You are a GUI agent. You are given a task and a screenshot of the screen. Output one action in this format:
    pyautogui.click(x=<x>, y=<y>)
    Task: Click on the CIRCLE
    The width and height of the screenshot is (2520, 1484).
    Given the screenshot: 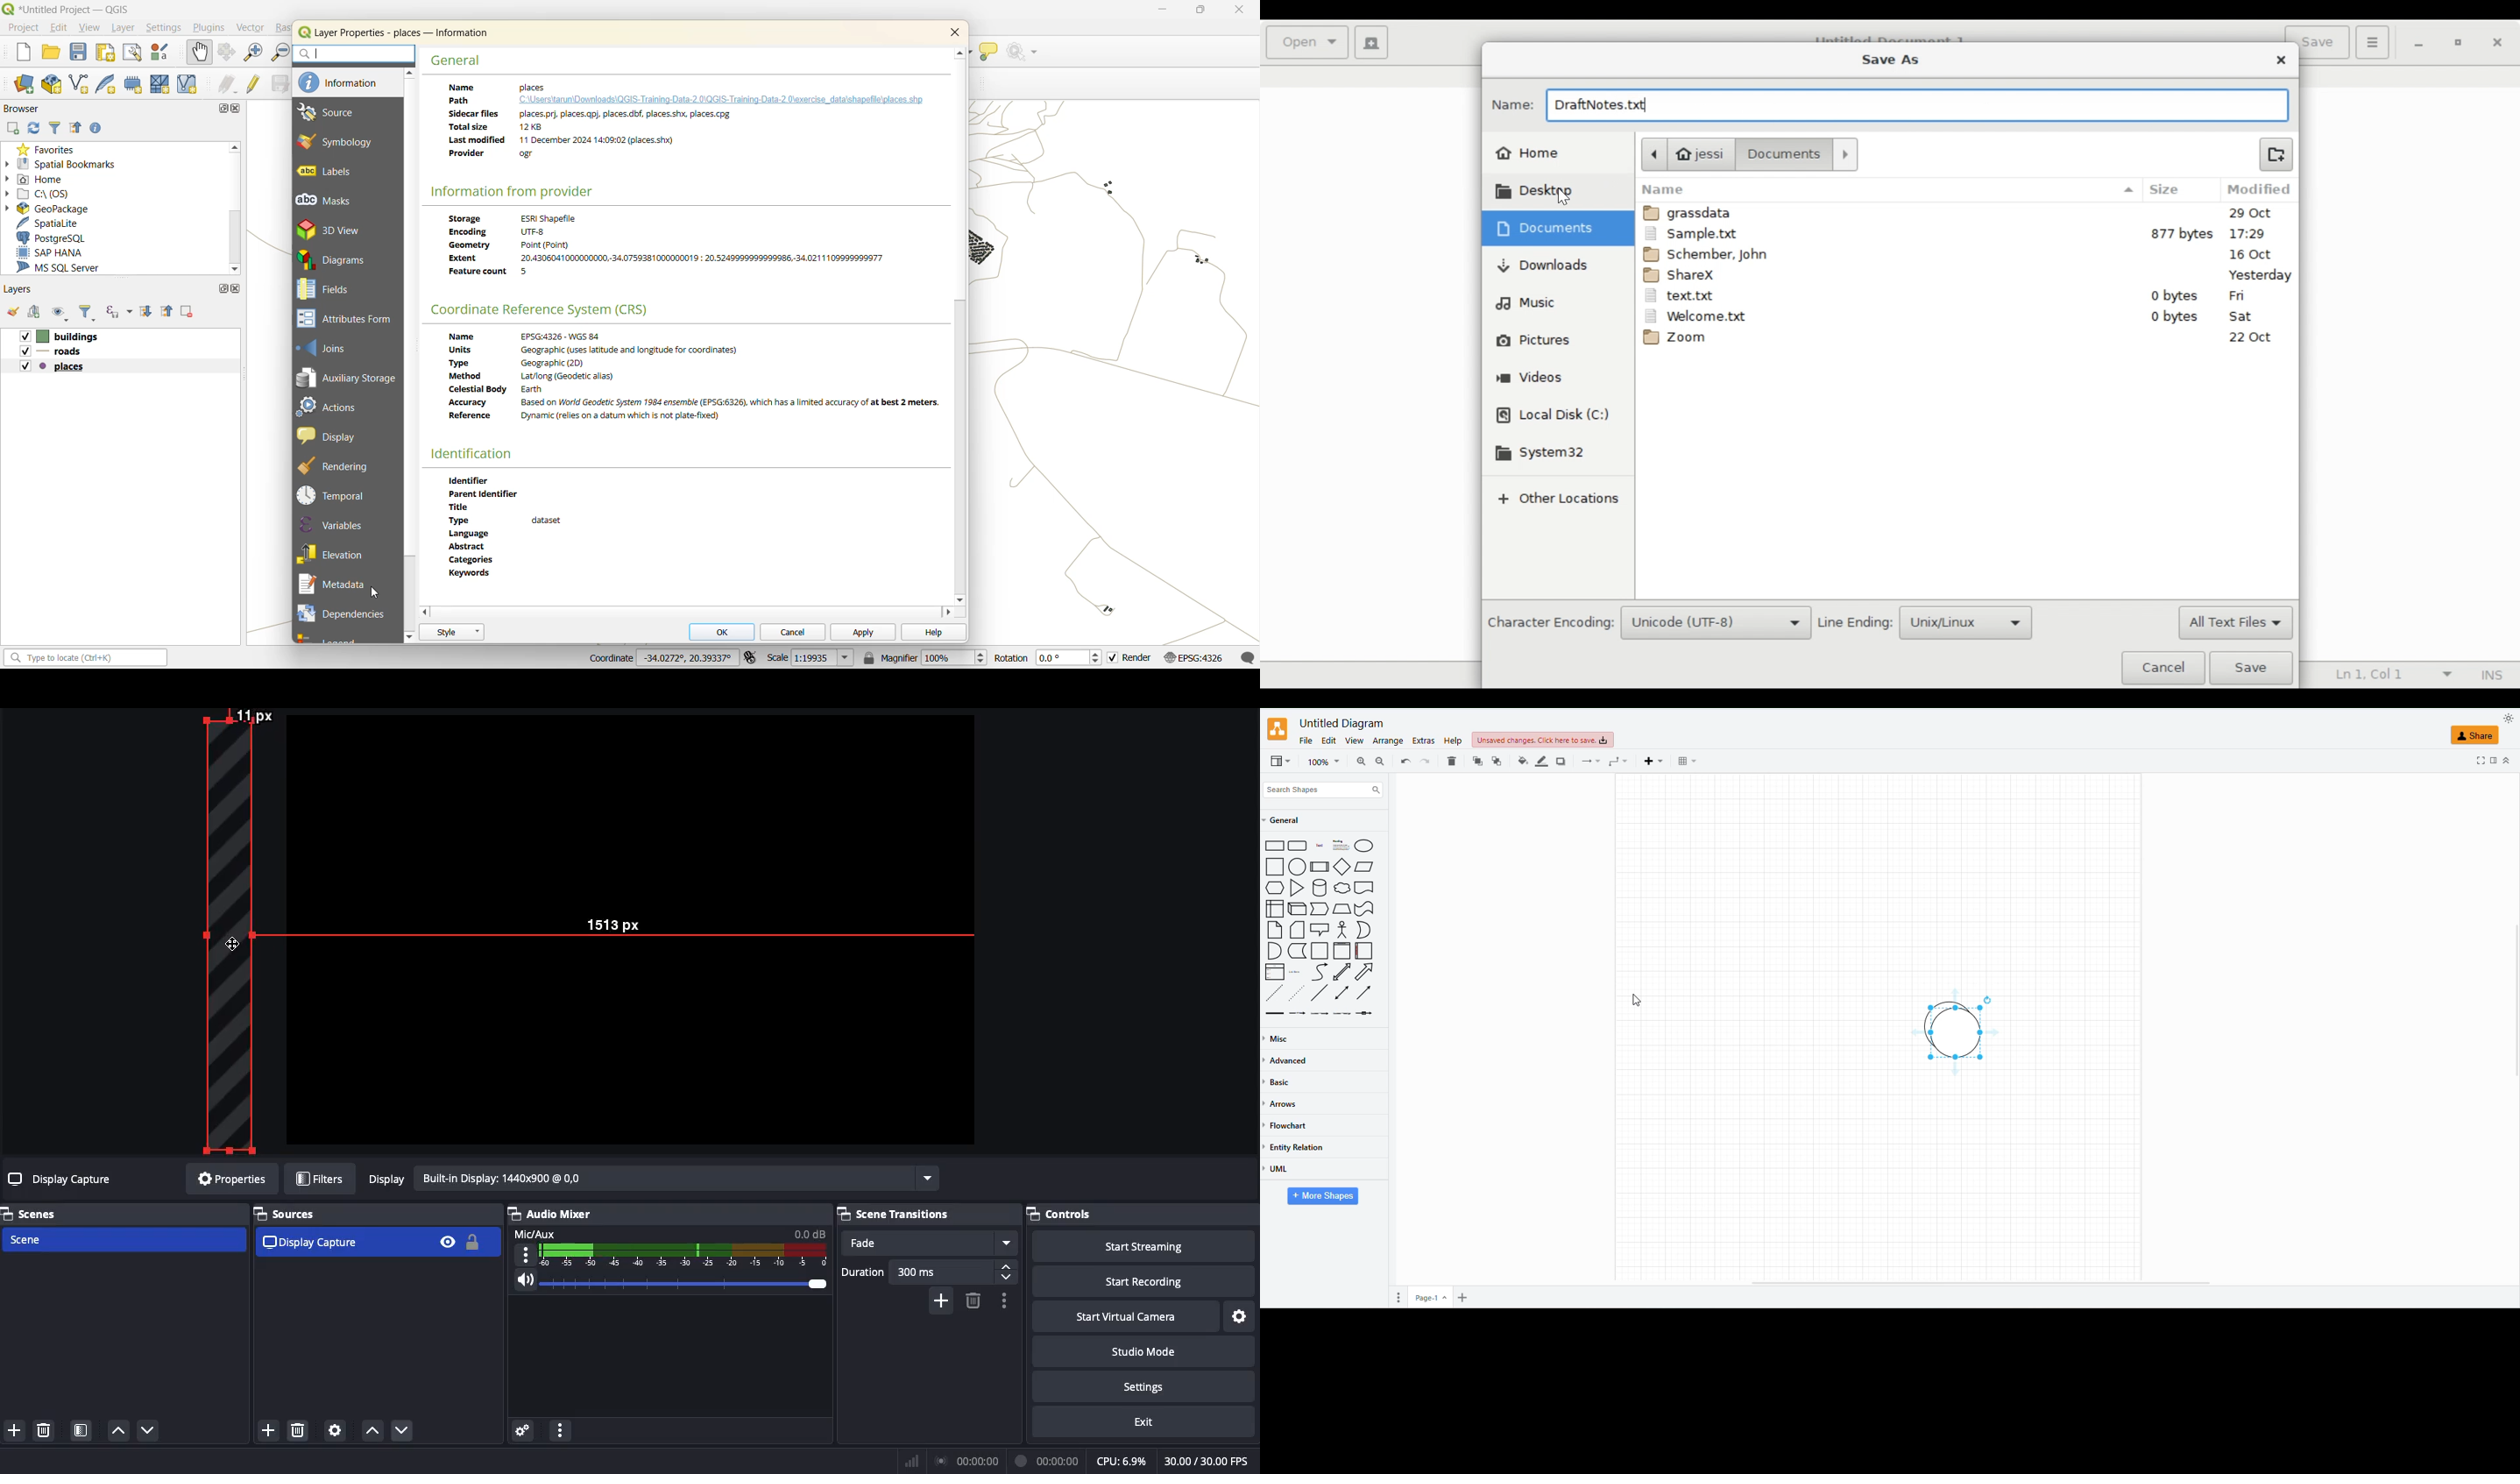 What is the action you would take?
    pyautogui.click(x=1365, y=846)
    